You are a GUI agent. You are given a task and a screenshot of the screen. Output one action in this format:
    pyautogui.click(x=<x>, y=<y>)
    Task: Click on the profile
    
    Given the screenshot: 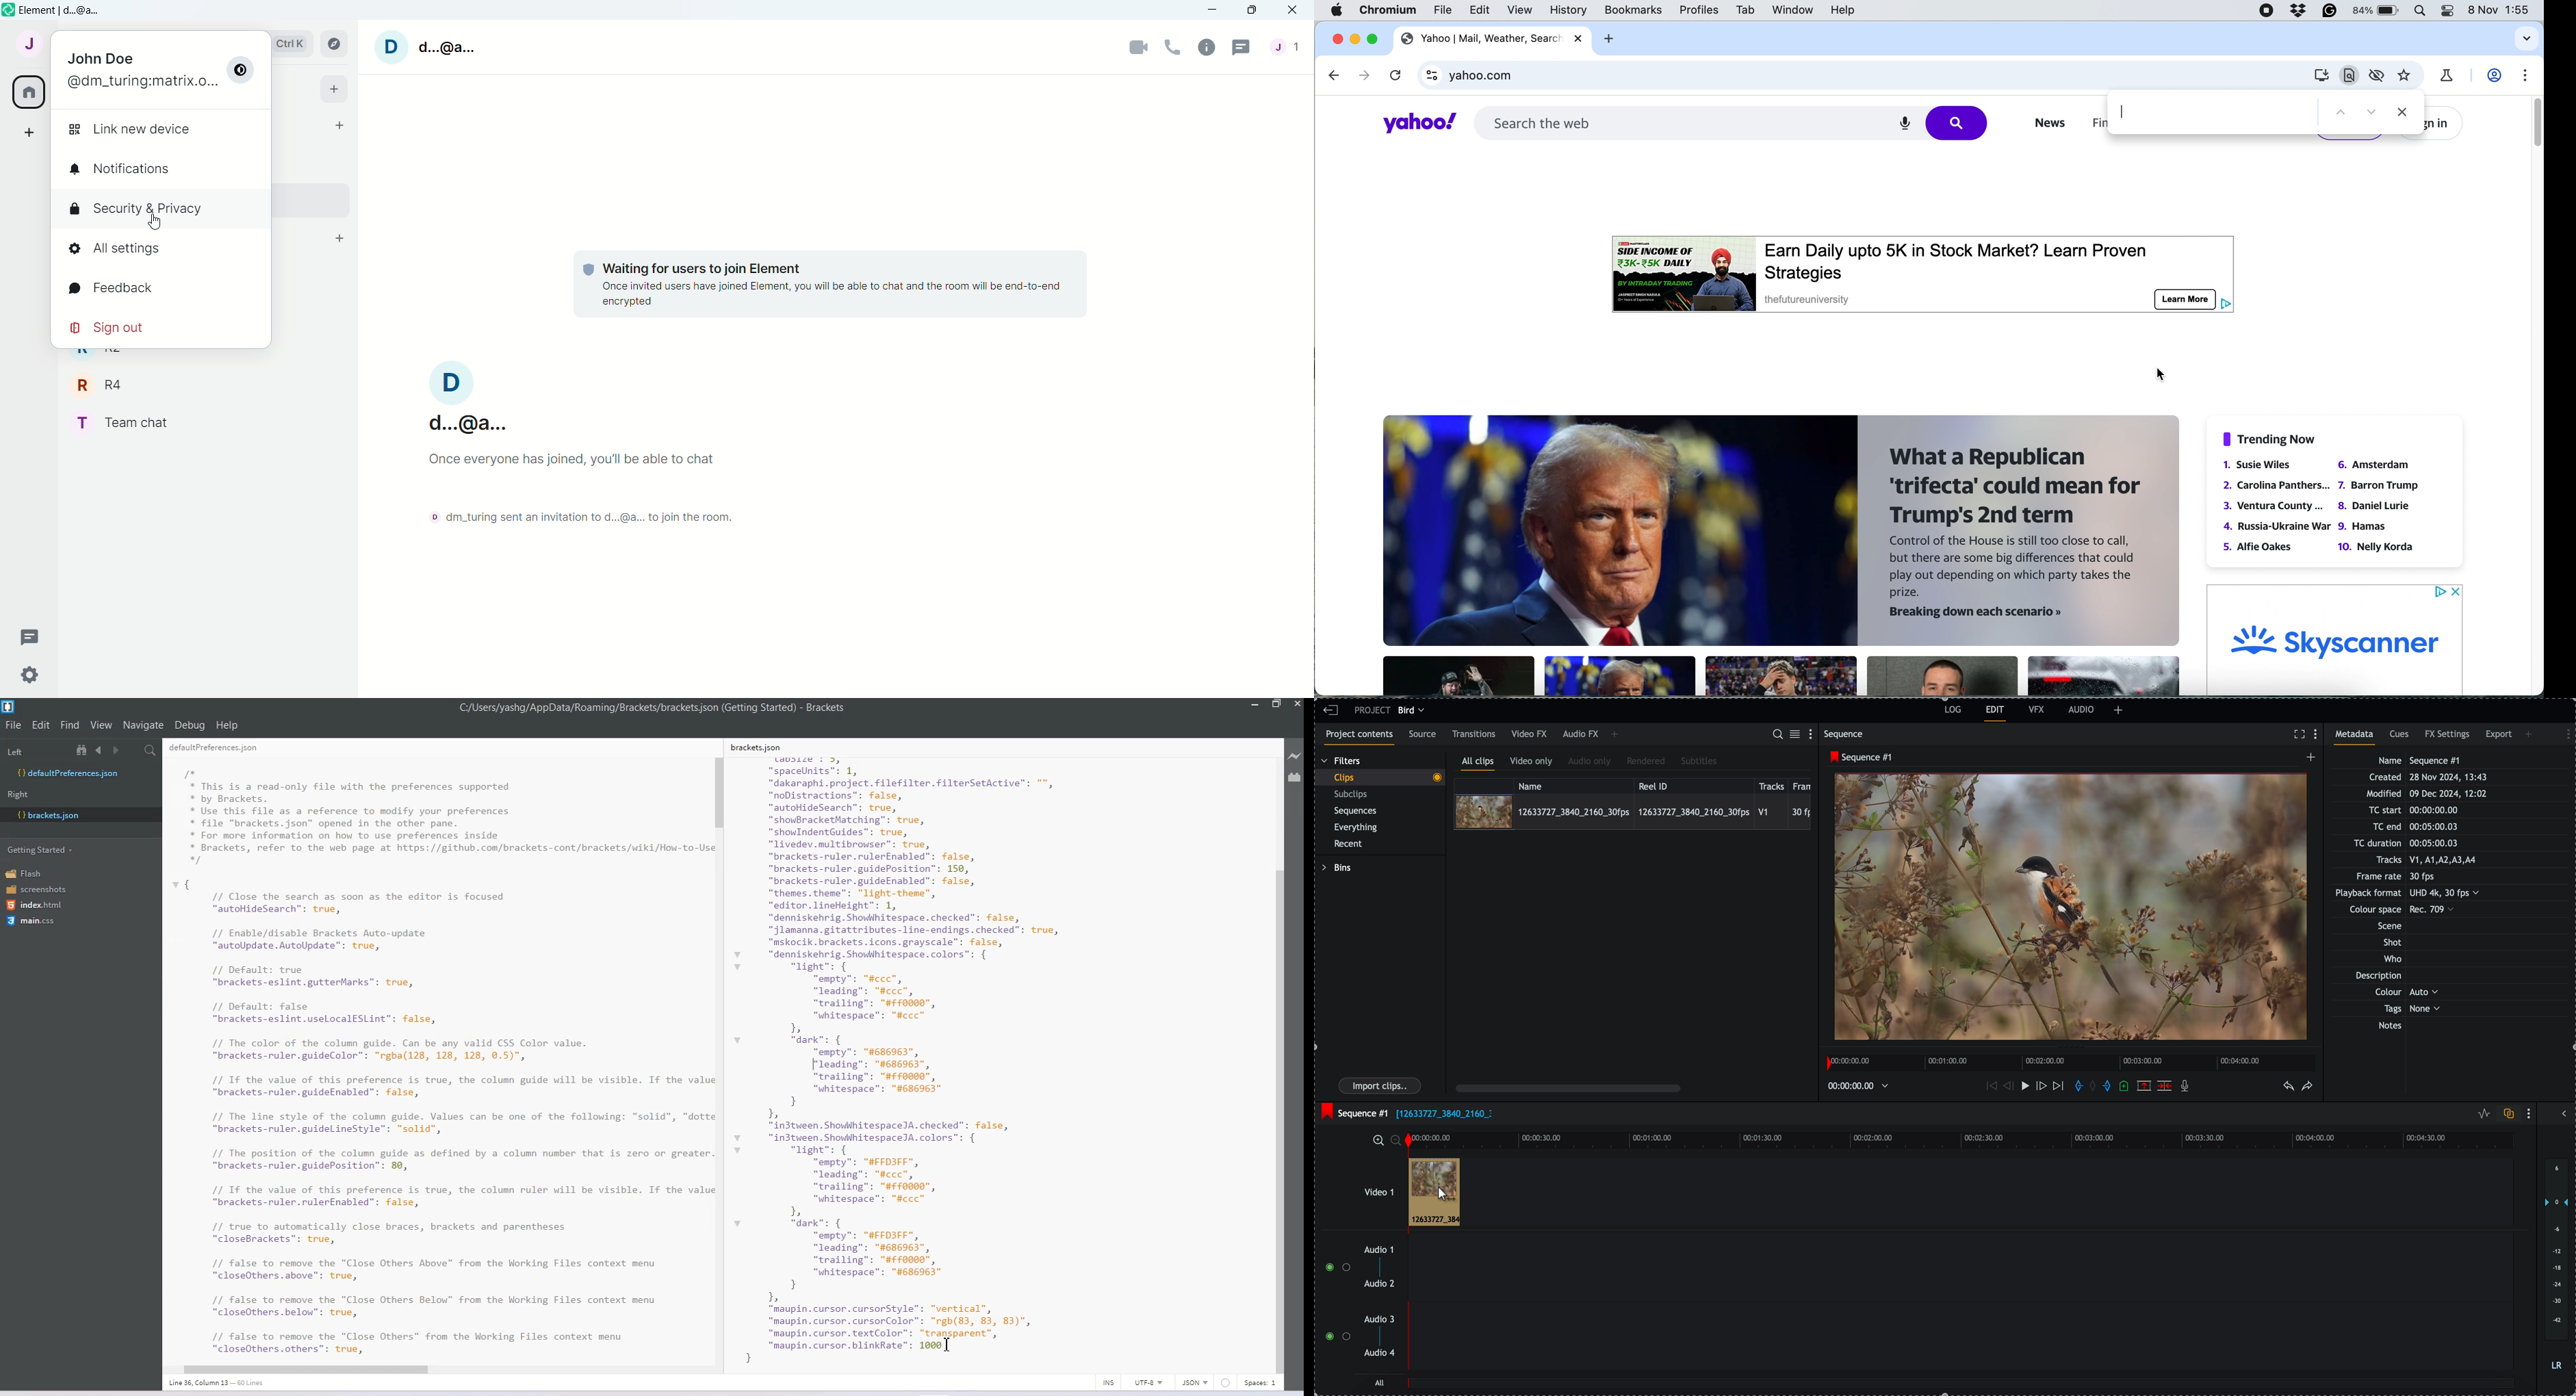 What is the action you would take?
    pyautogui.click(x=2496, y=78)
    